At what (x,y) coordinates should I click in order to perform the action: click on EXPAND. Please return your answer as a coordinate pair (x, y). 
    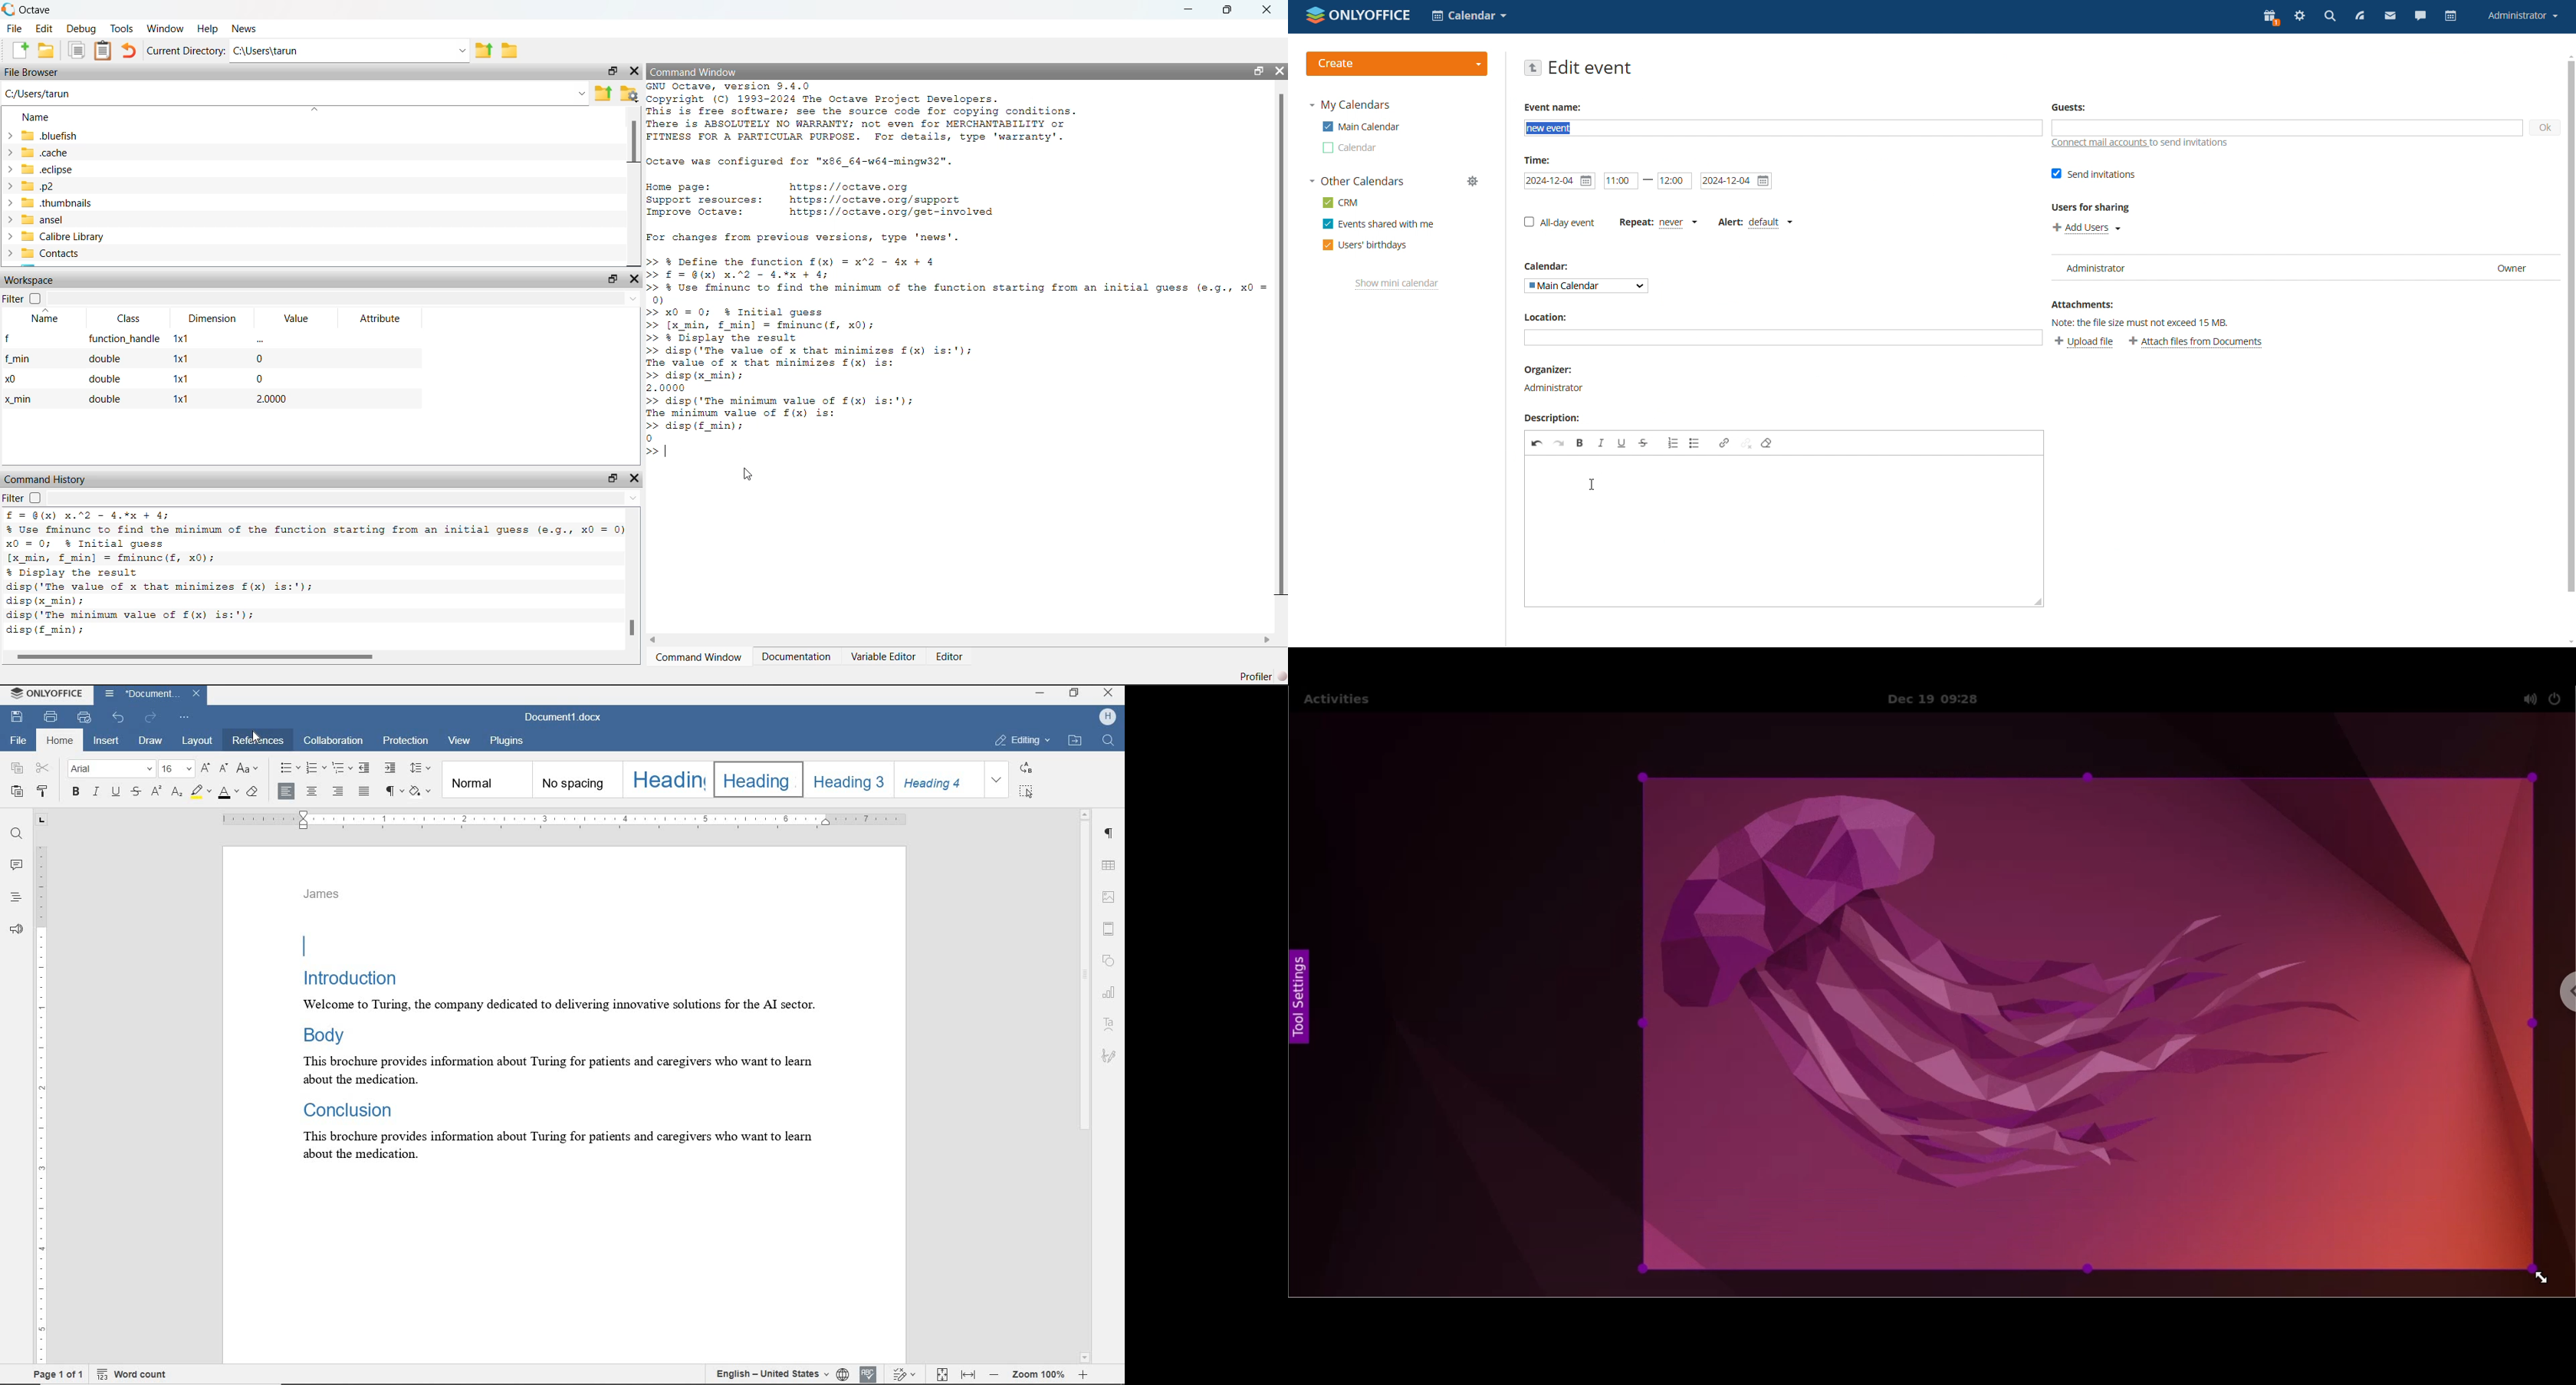
    Looking at the image, I should click on (997, 779).